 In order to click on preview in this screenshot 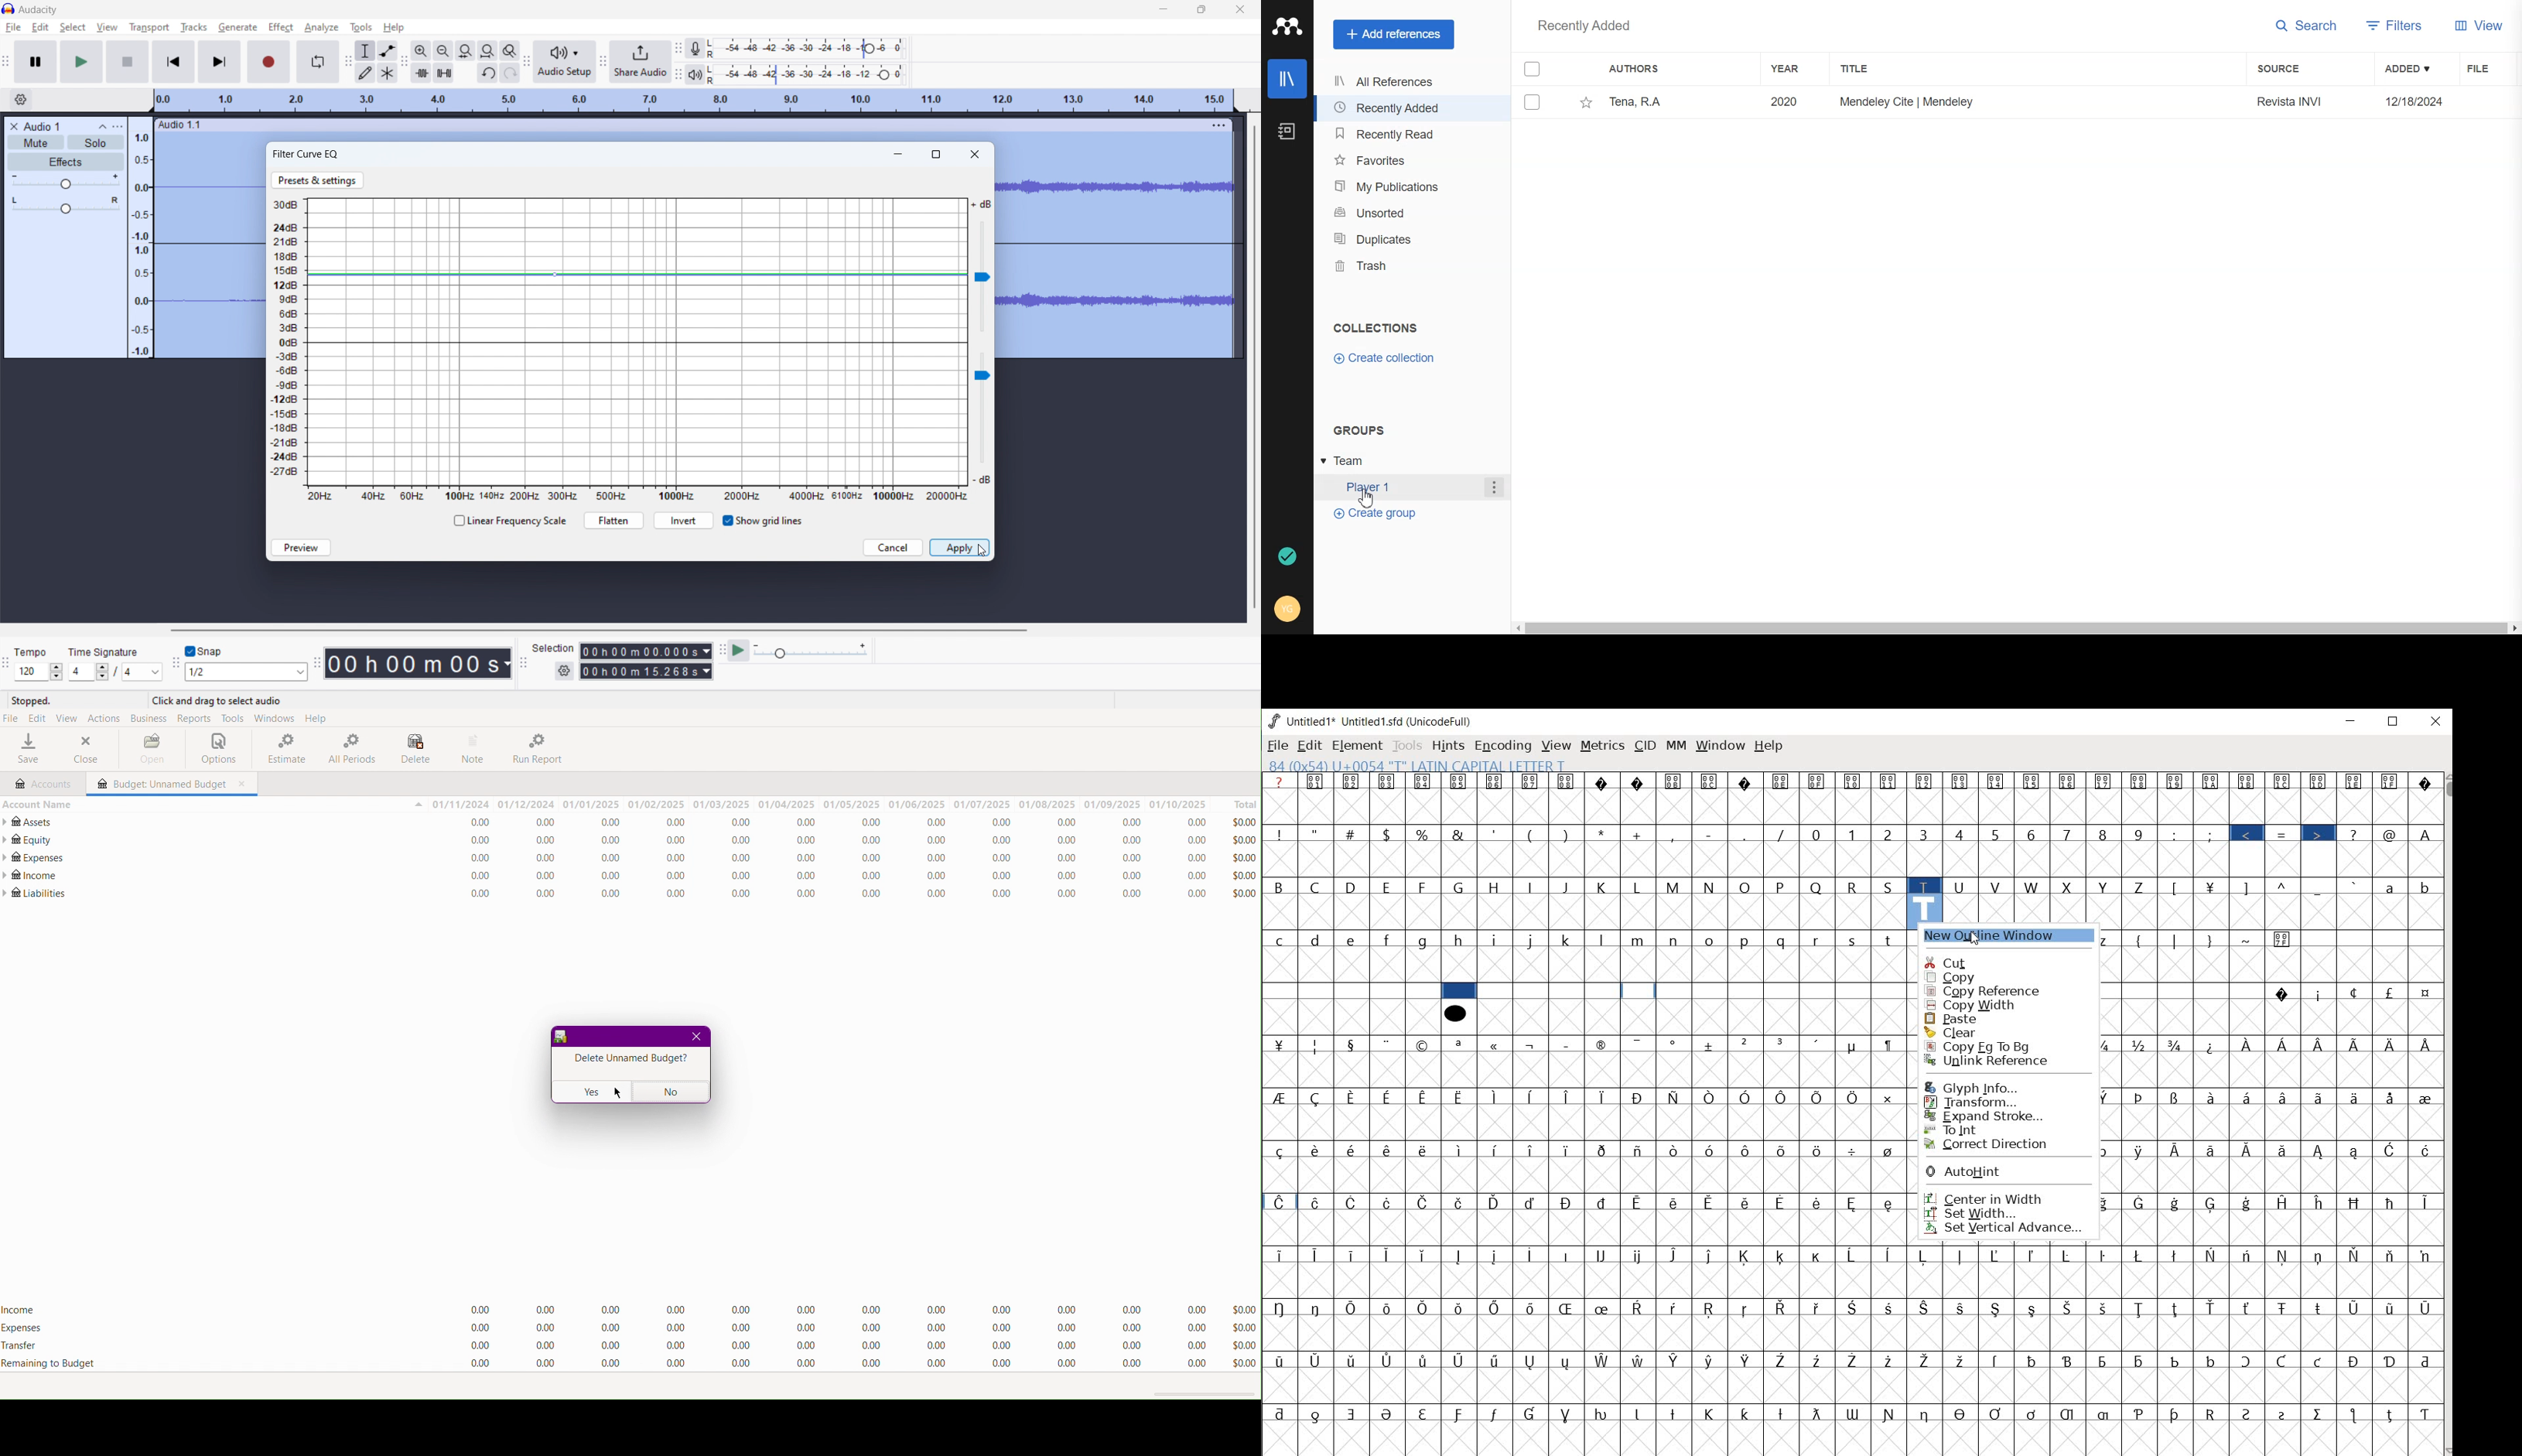, I will do `click(301, 548)`.